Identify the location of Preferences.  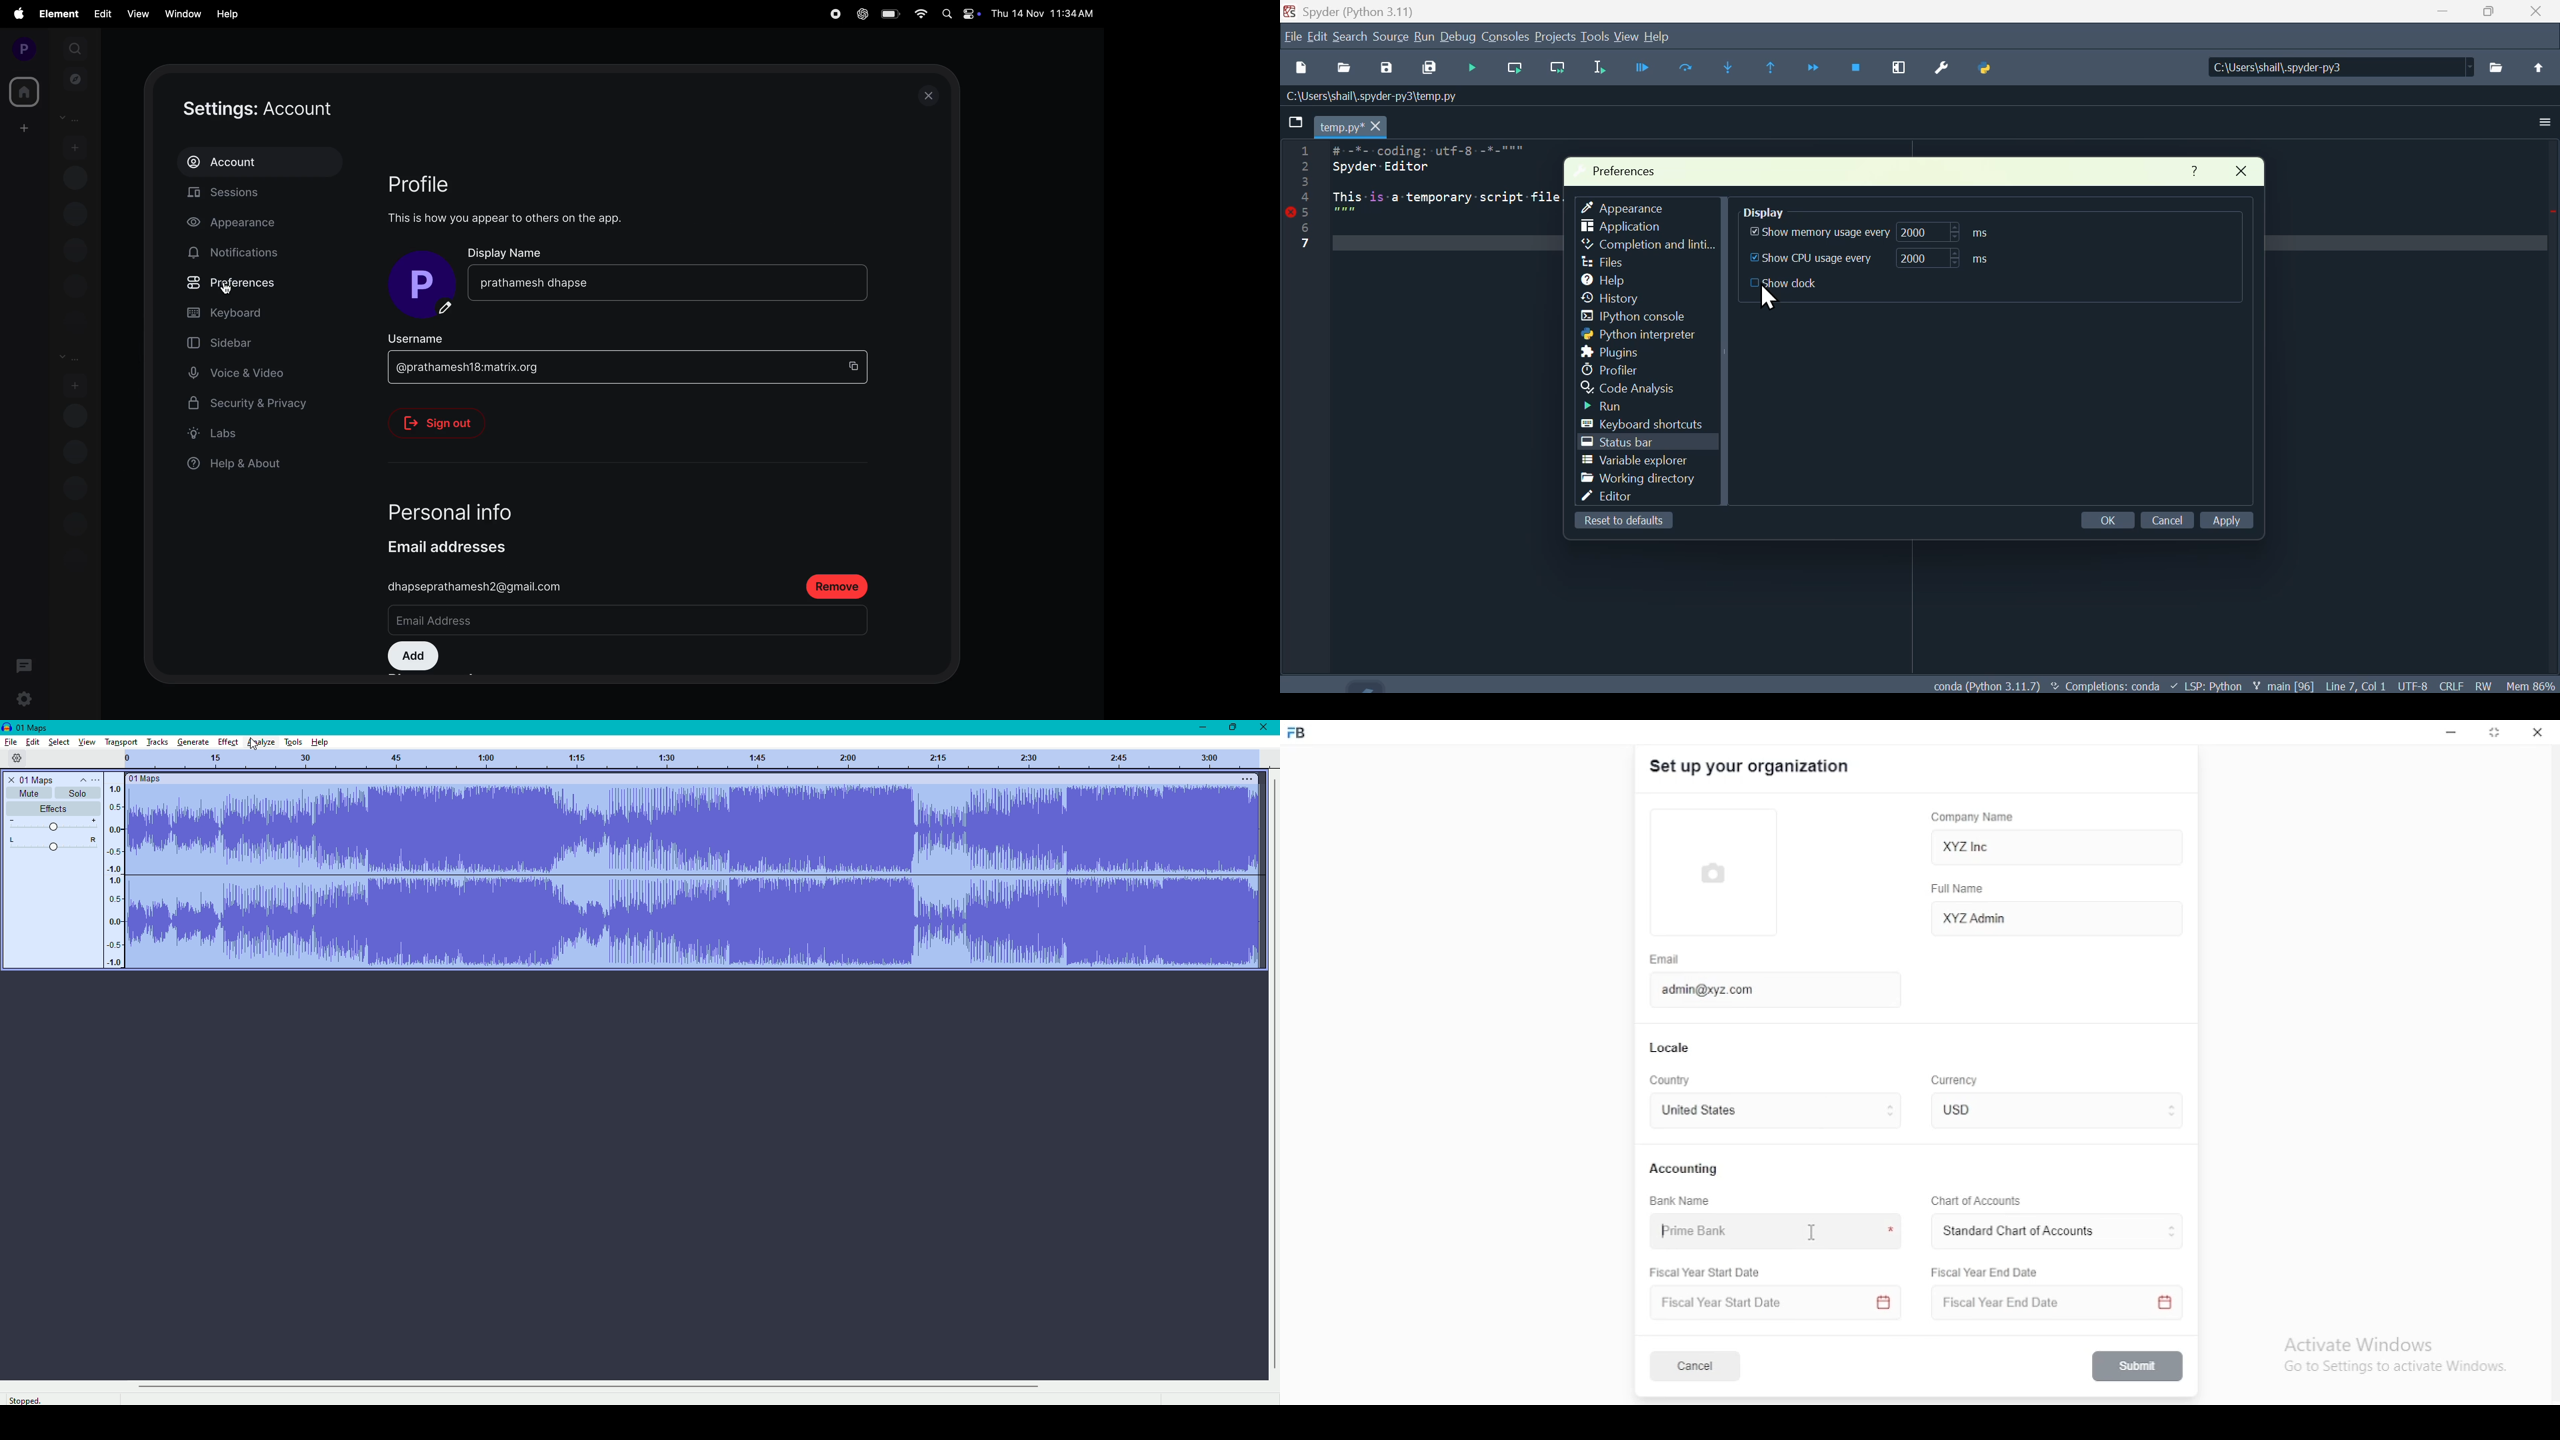
(1629, 171).